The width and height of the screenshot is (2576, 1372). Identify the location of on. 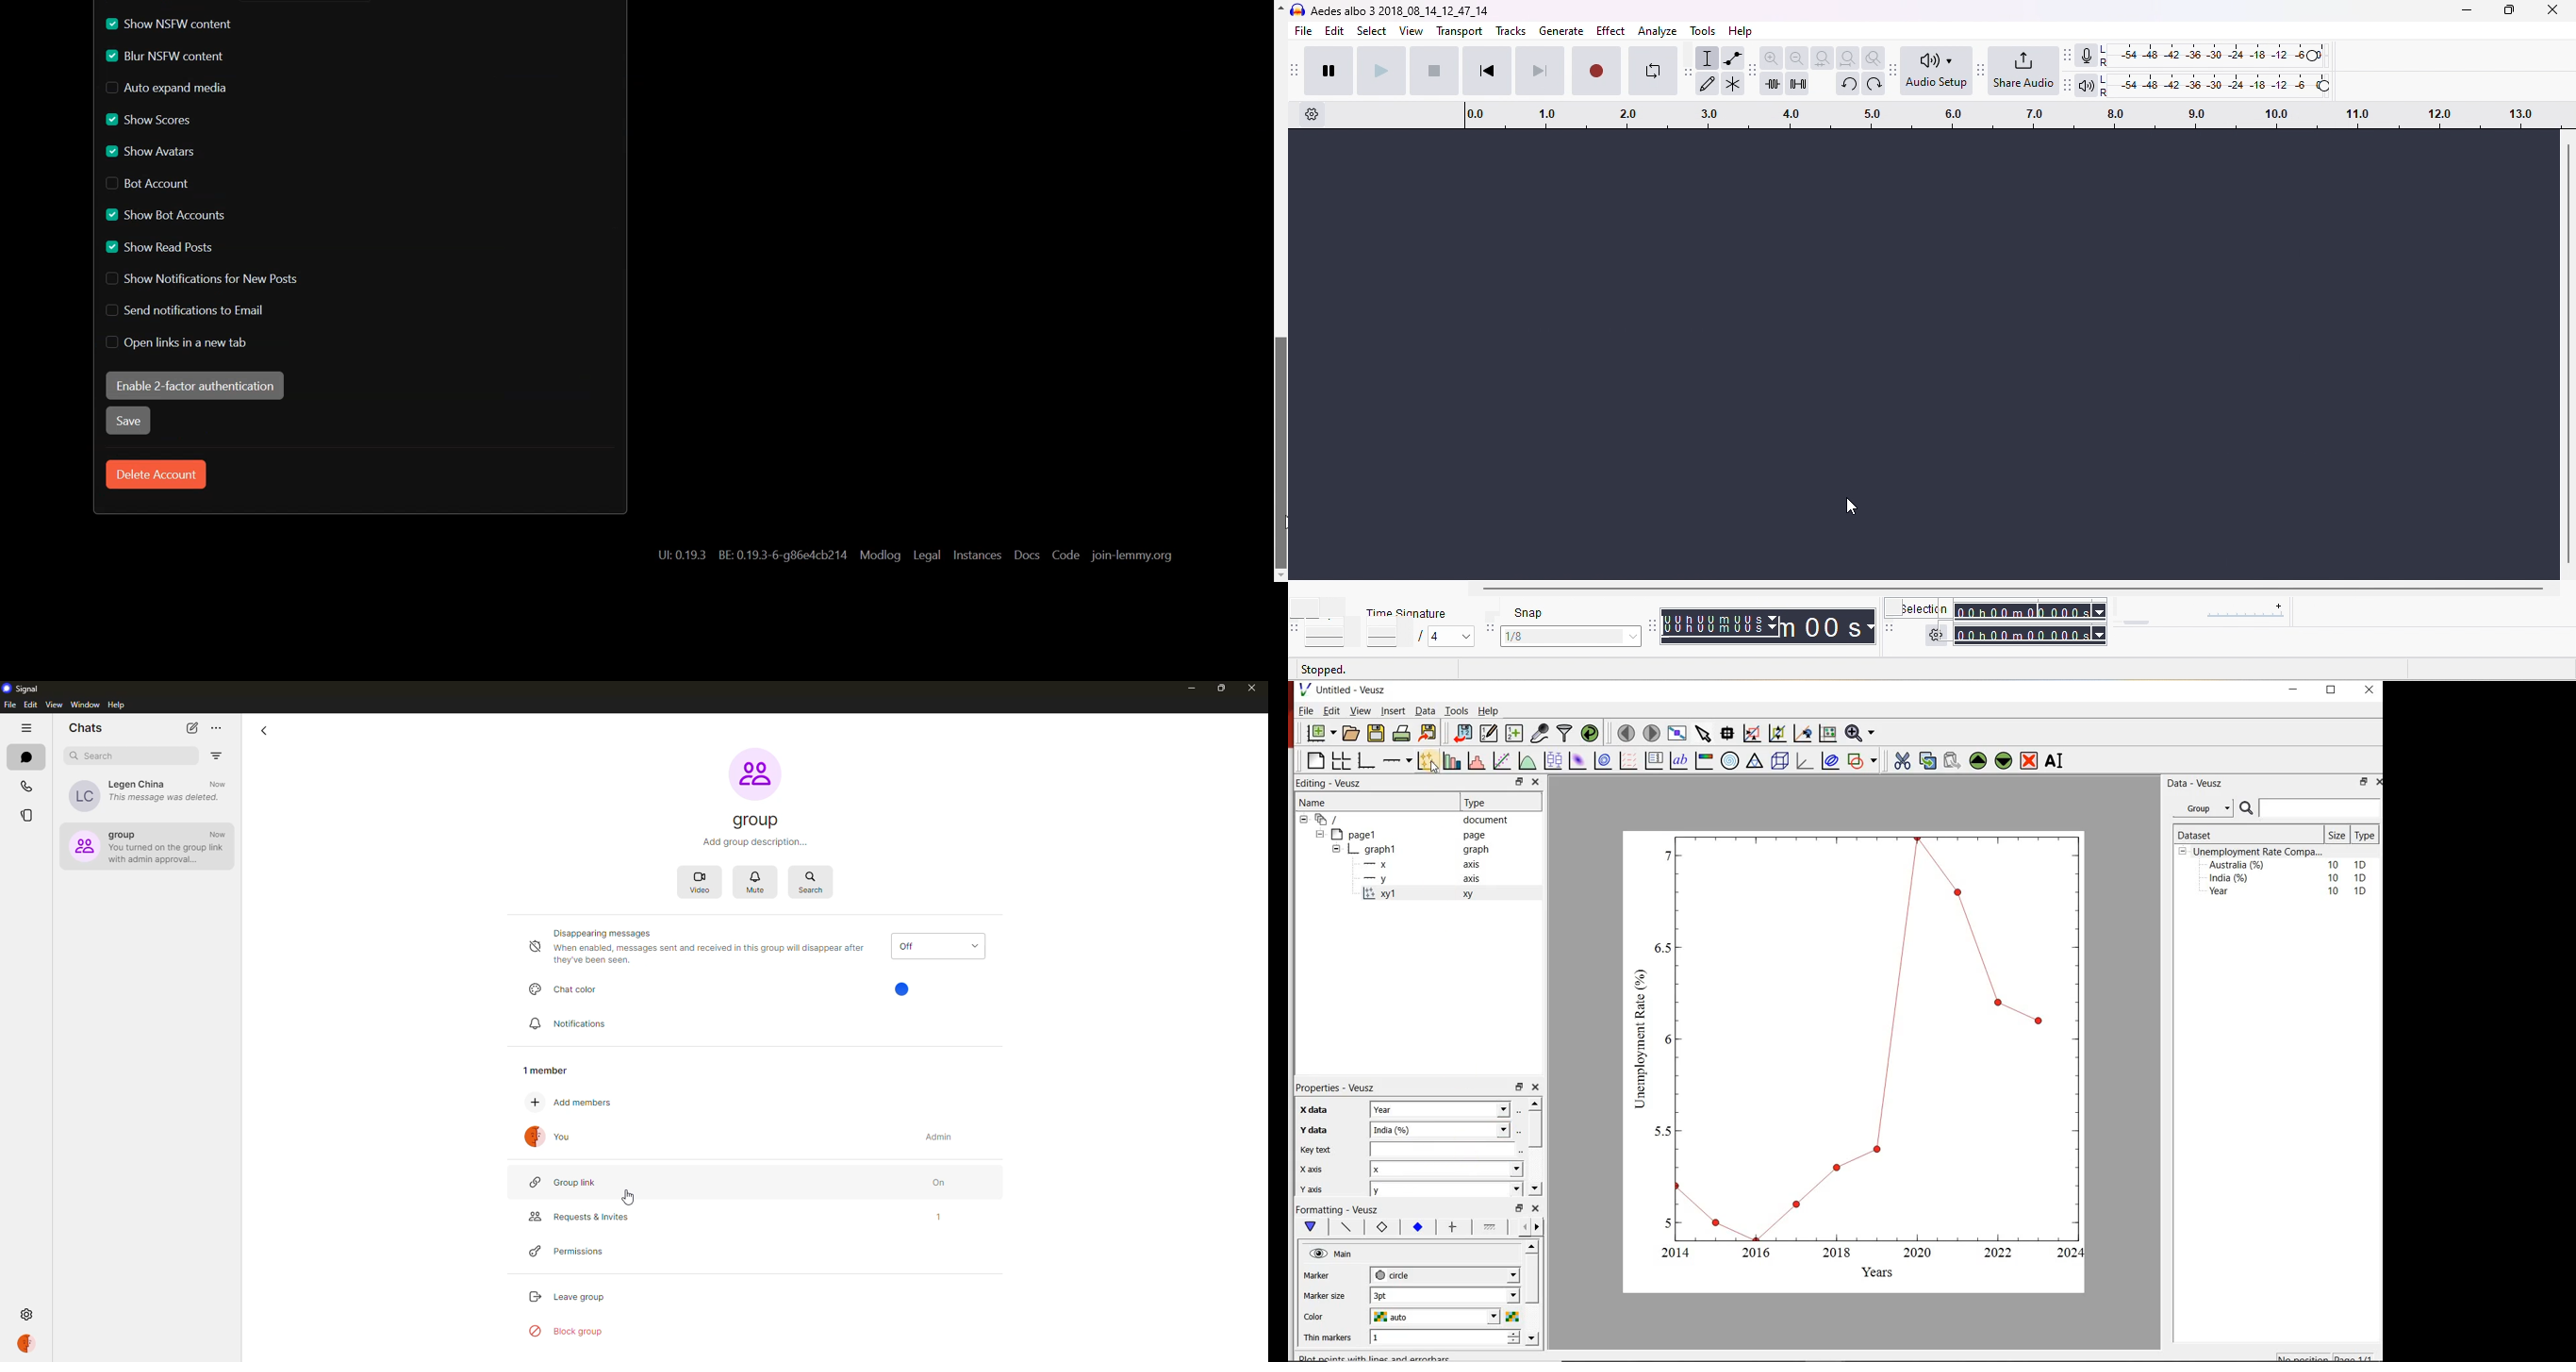
(929, 1180).